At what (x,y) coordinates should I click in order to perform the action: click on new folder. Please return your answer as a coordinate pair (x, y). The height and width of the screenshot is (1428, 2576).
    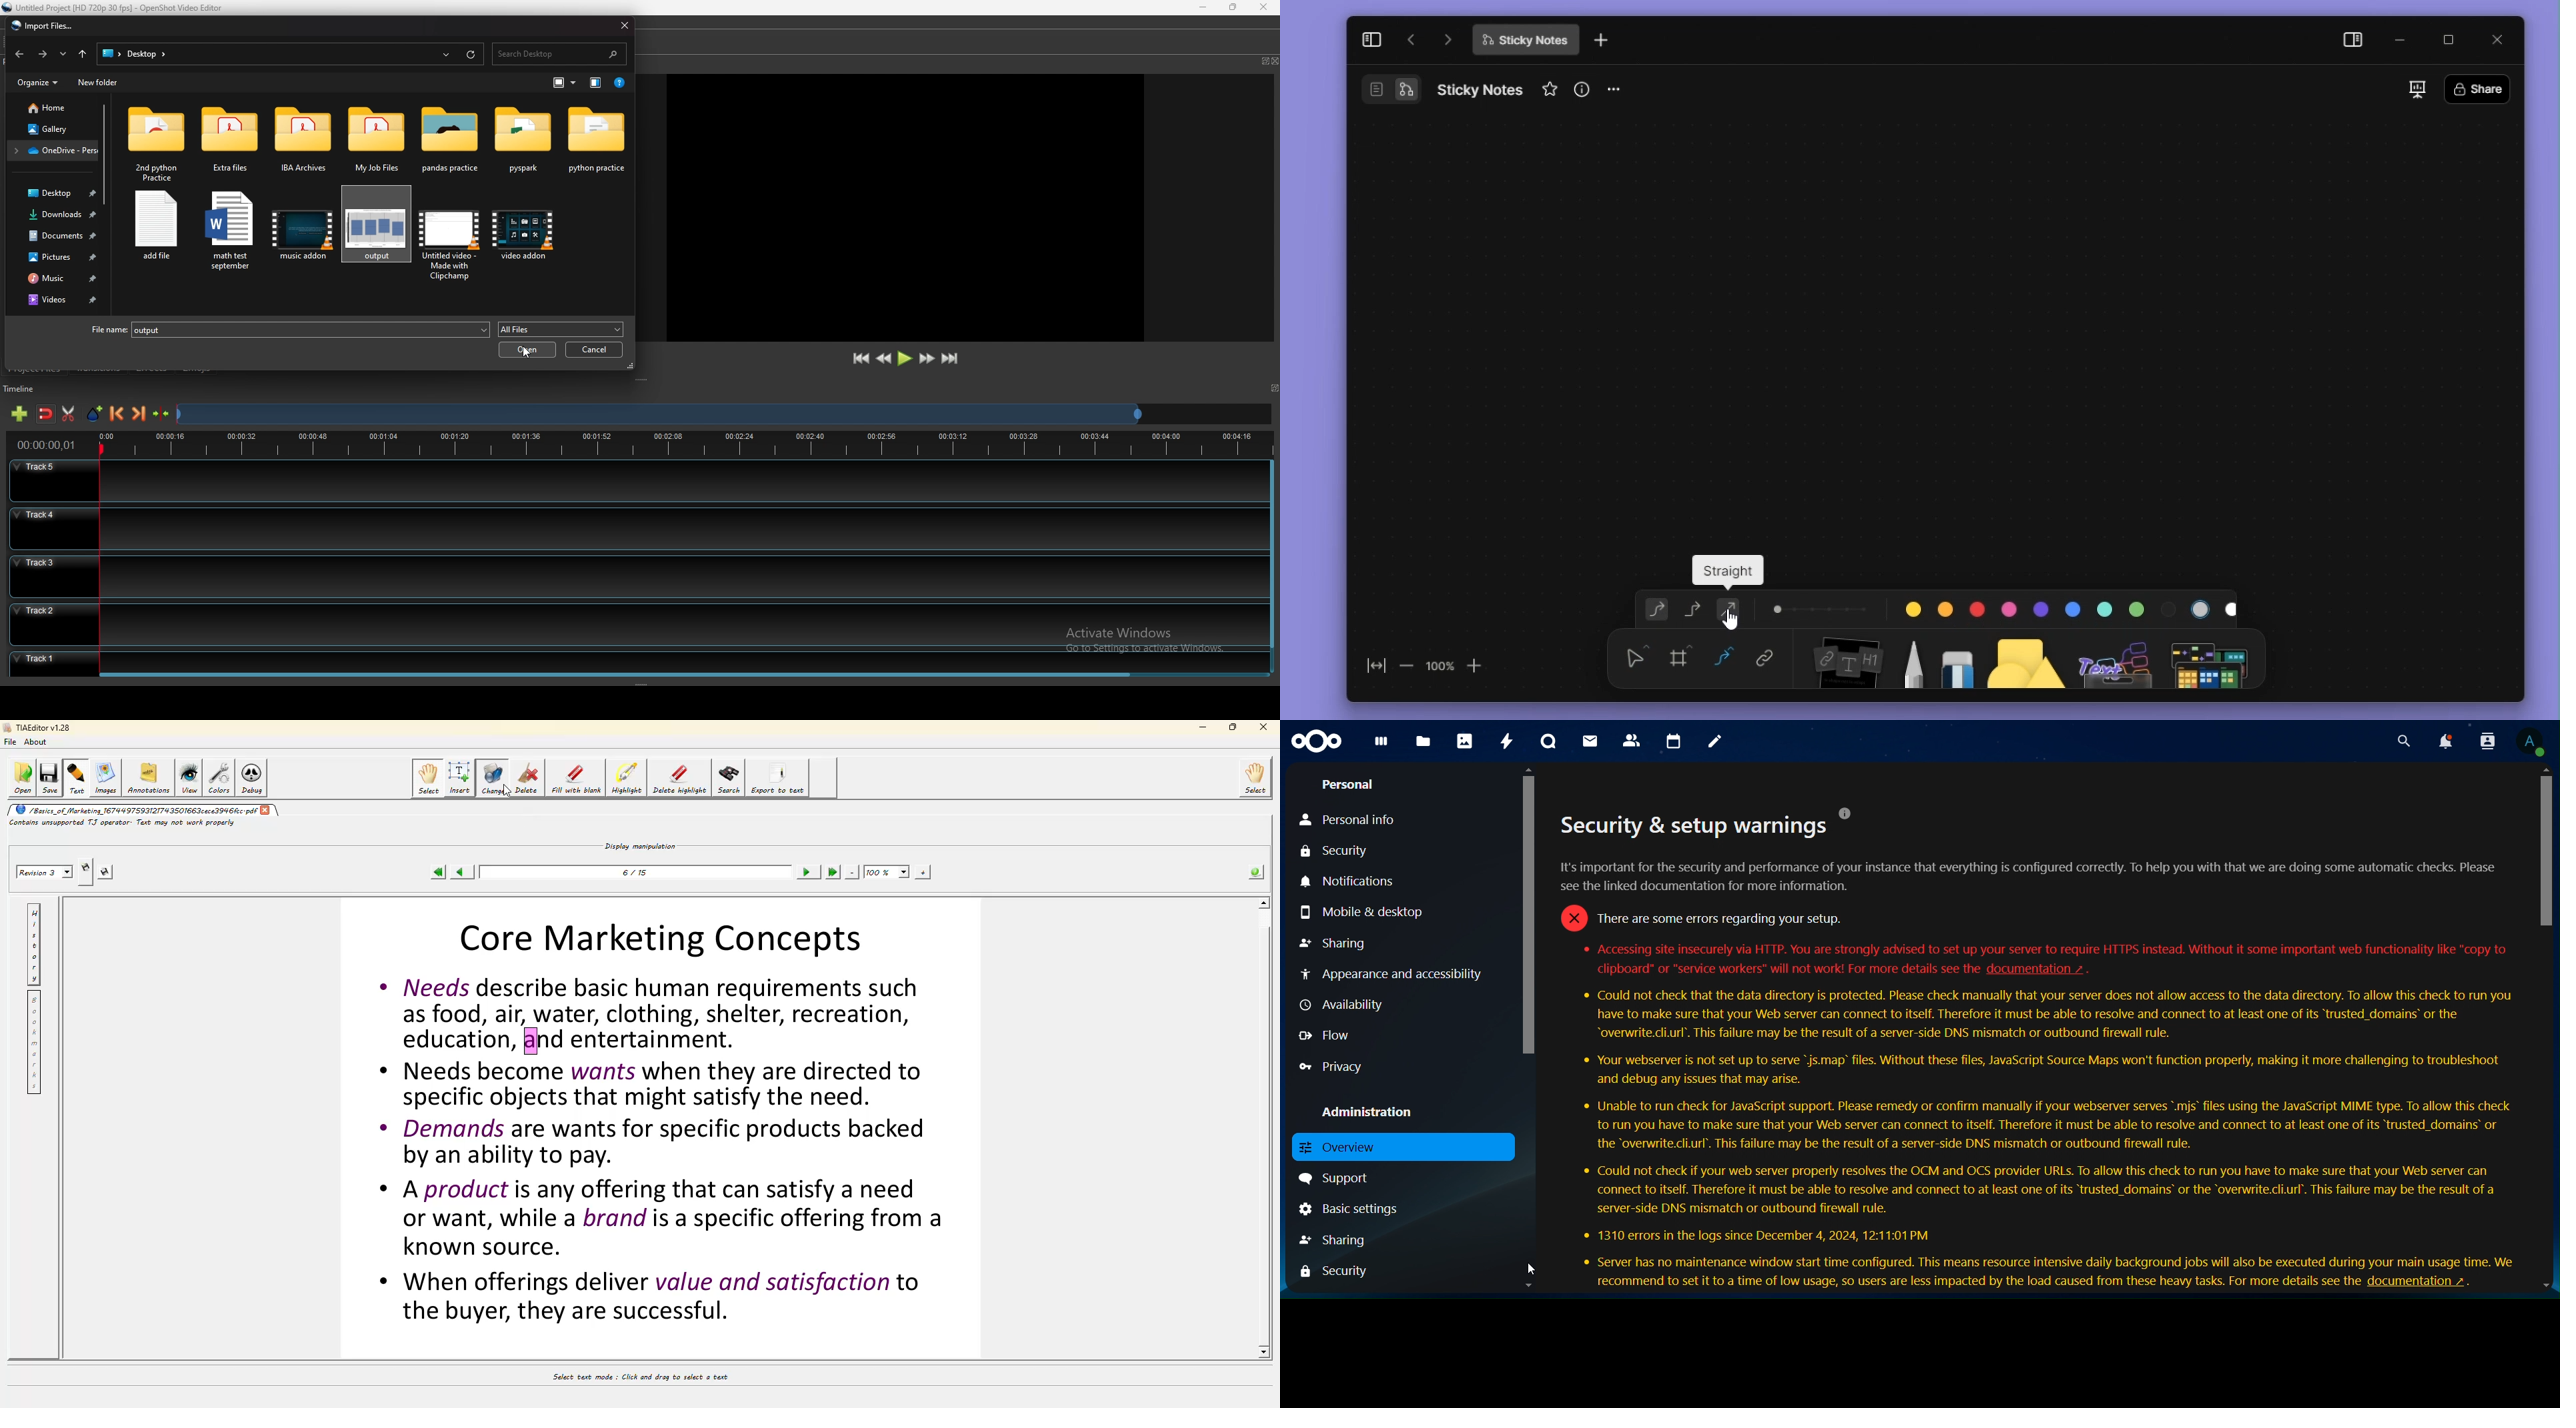
    Looking at the image, I should click on (99, 83).